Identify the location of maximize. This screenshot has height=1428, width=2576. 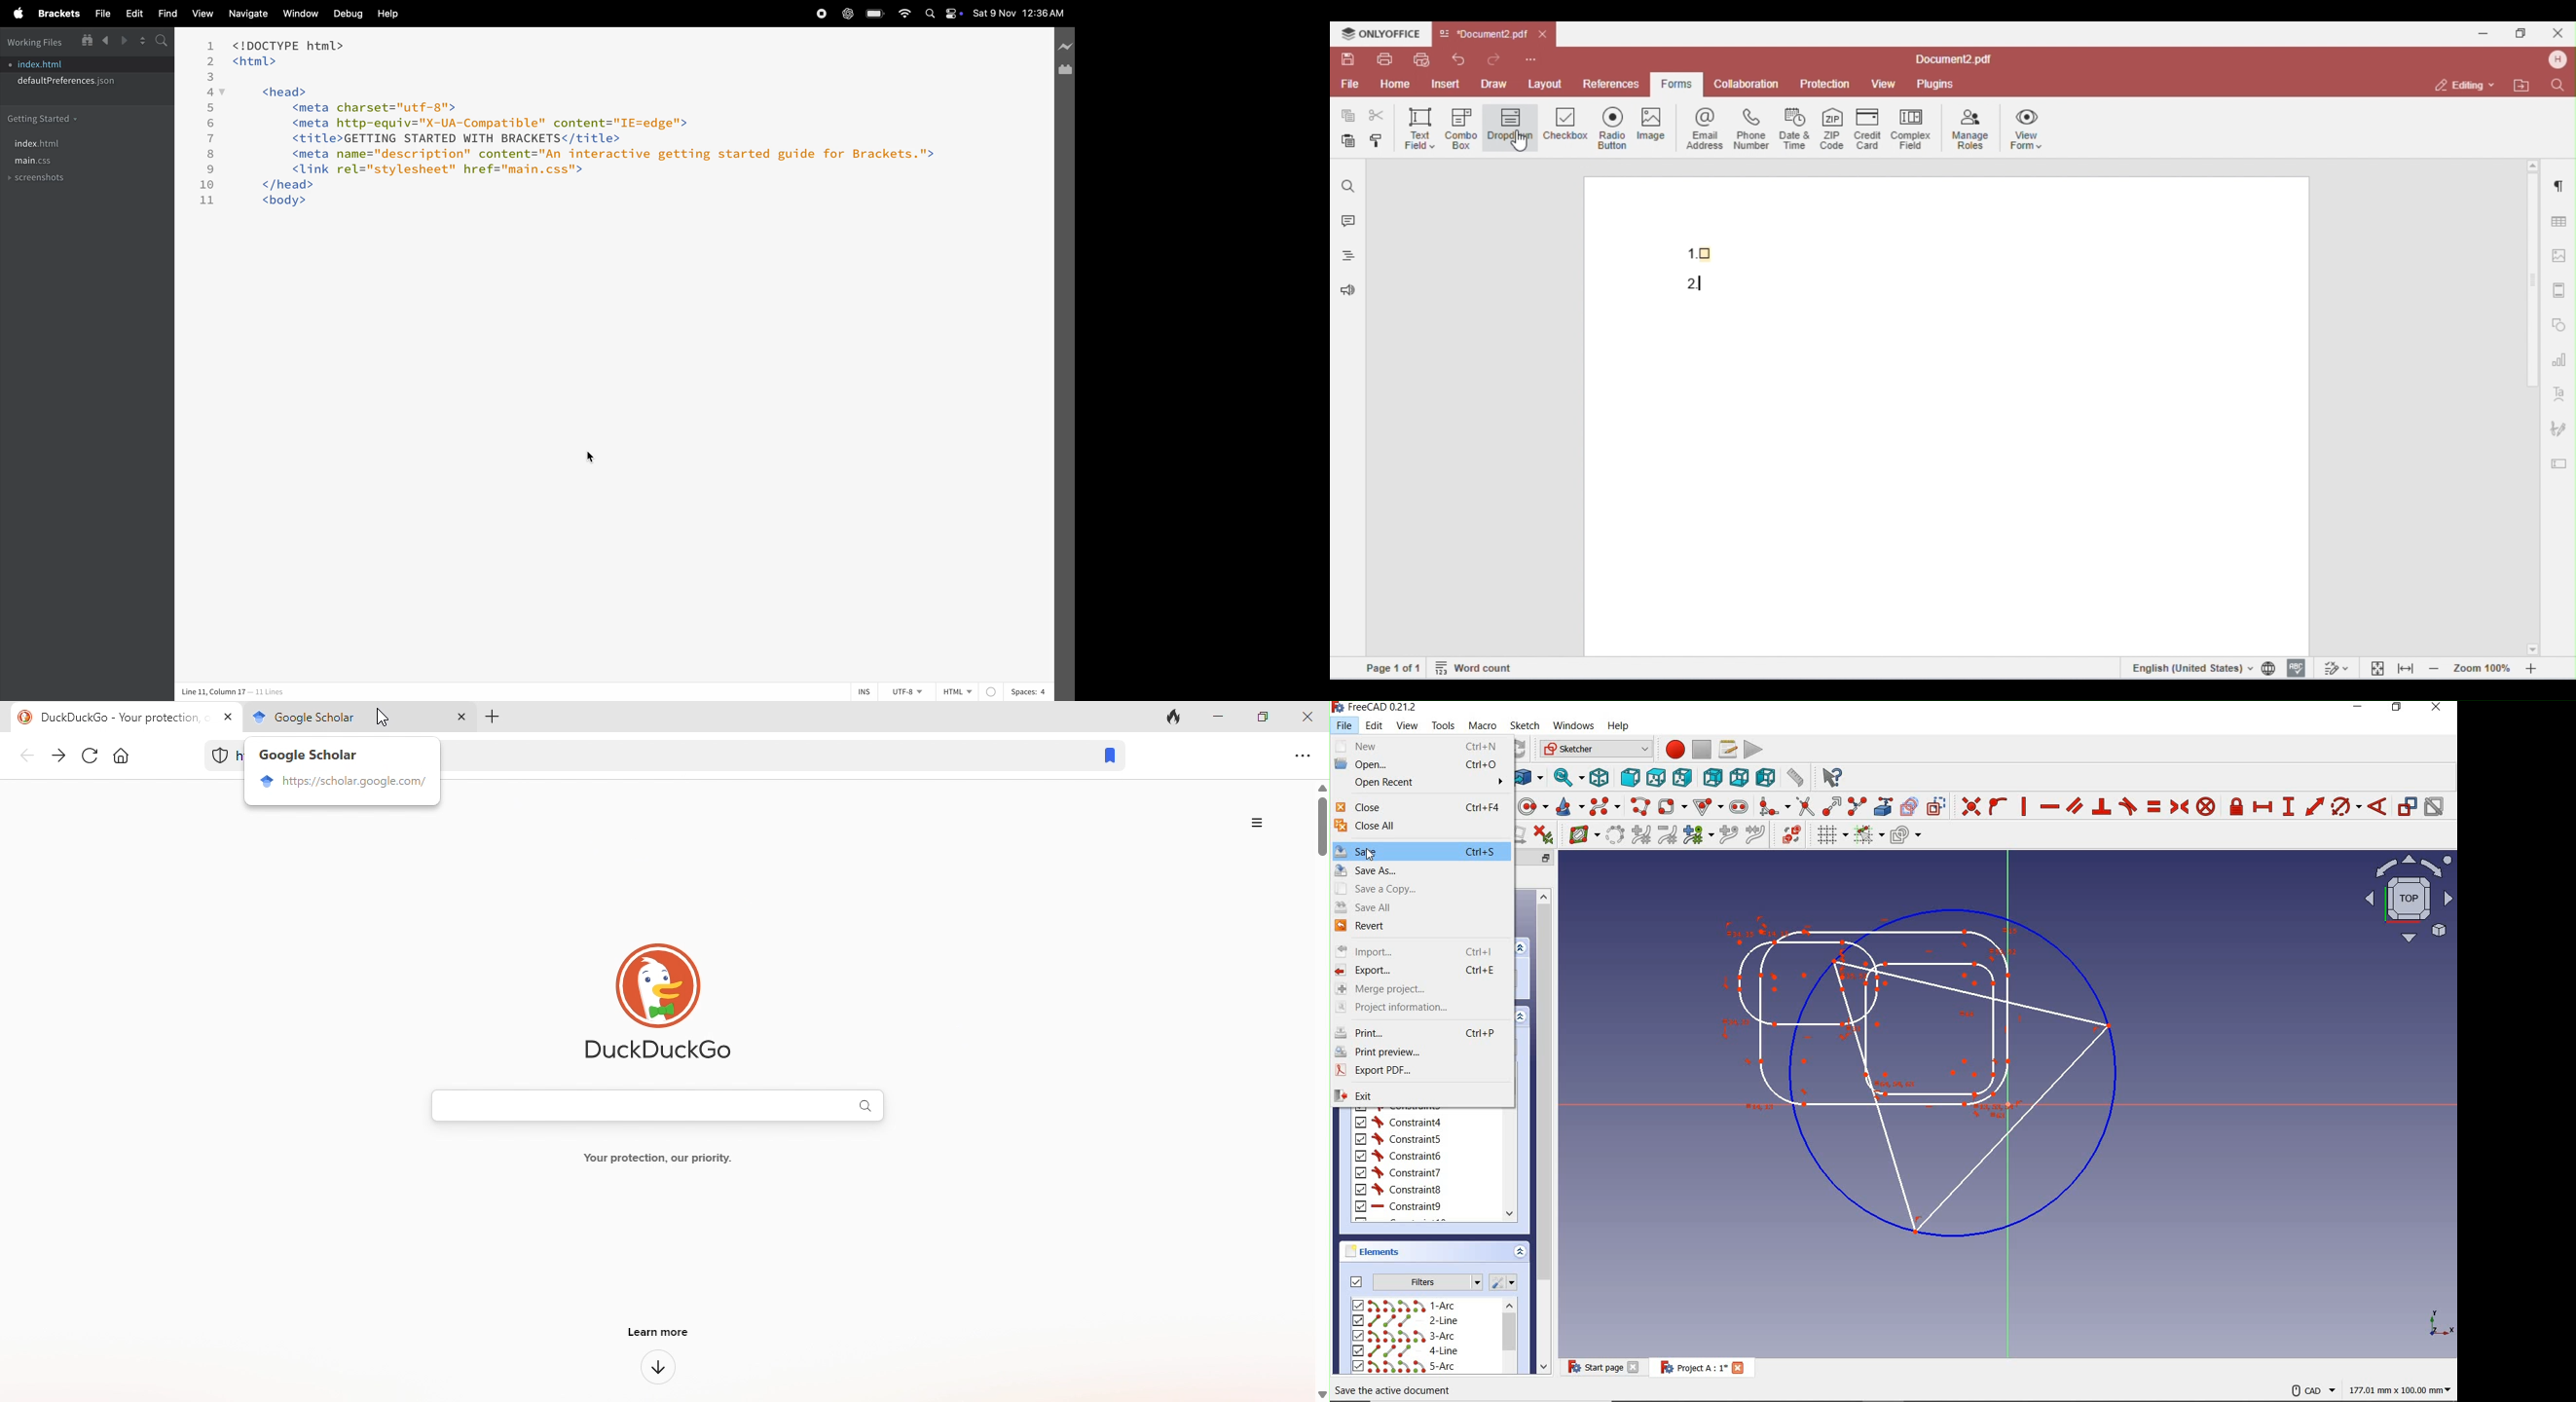
(1267, 716).